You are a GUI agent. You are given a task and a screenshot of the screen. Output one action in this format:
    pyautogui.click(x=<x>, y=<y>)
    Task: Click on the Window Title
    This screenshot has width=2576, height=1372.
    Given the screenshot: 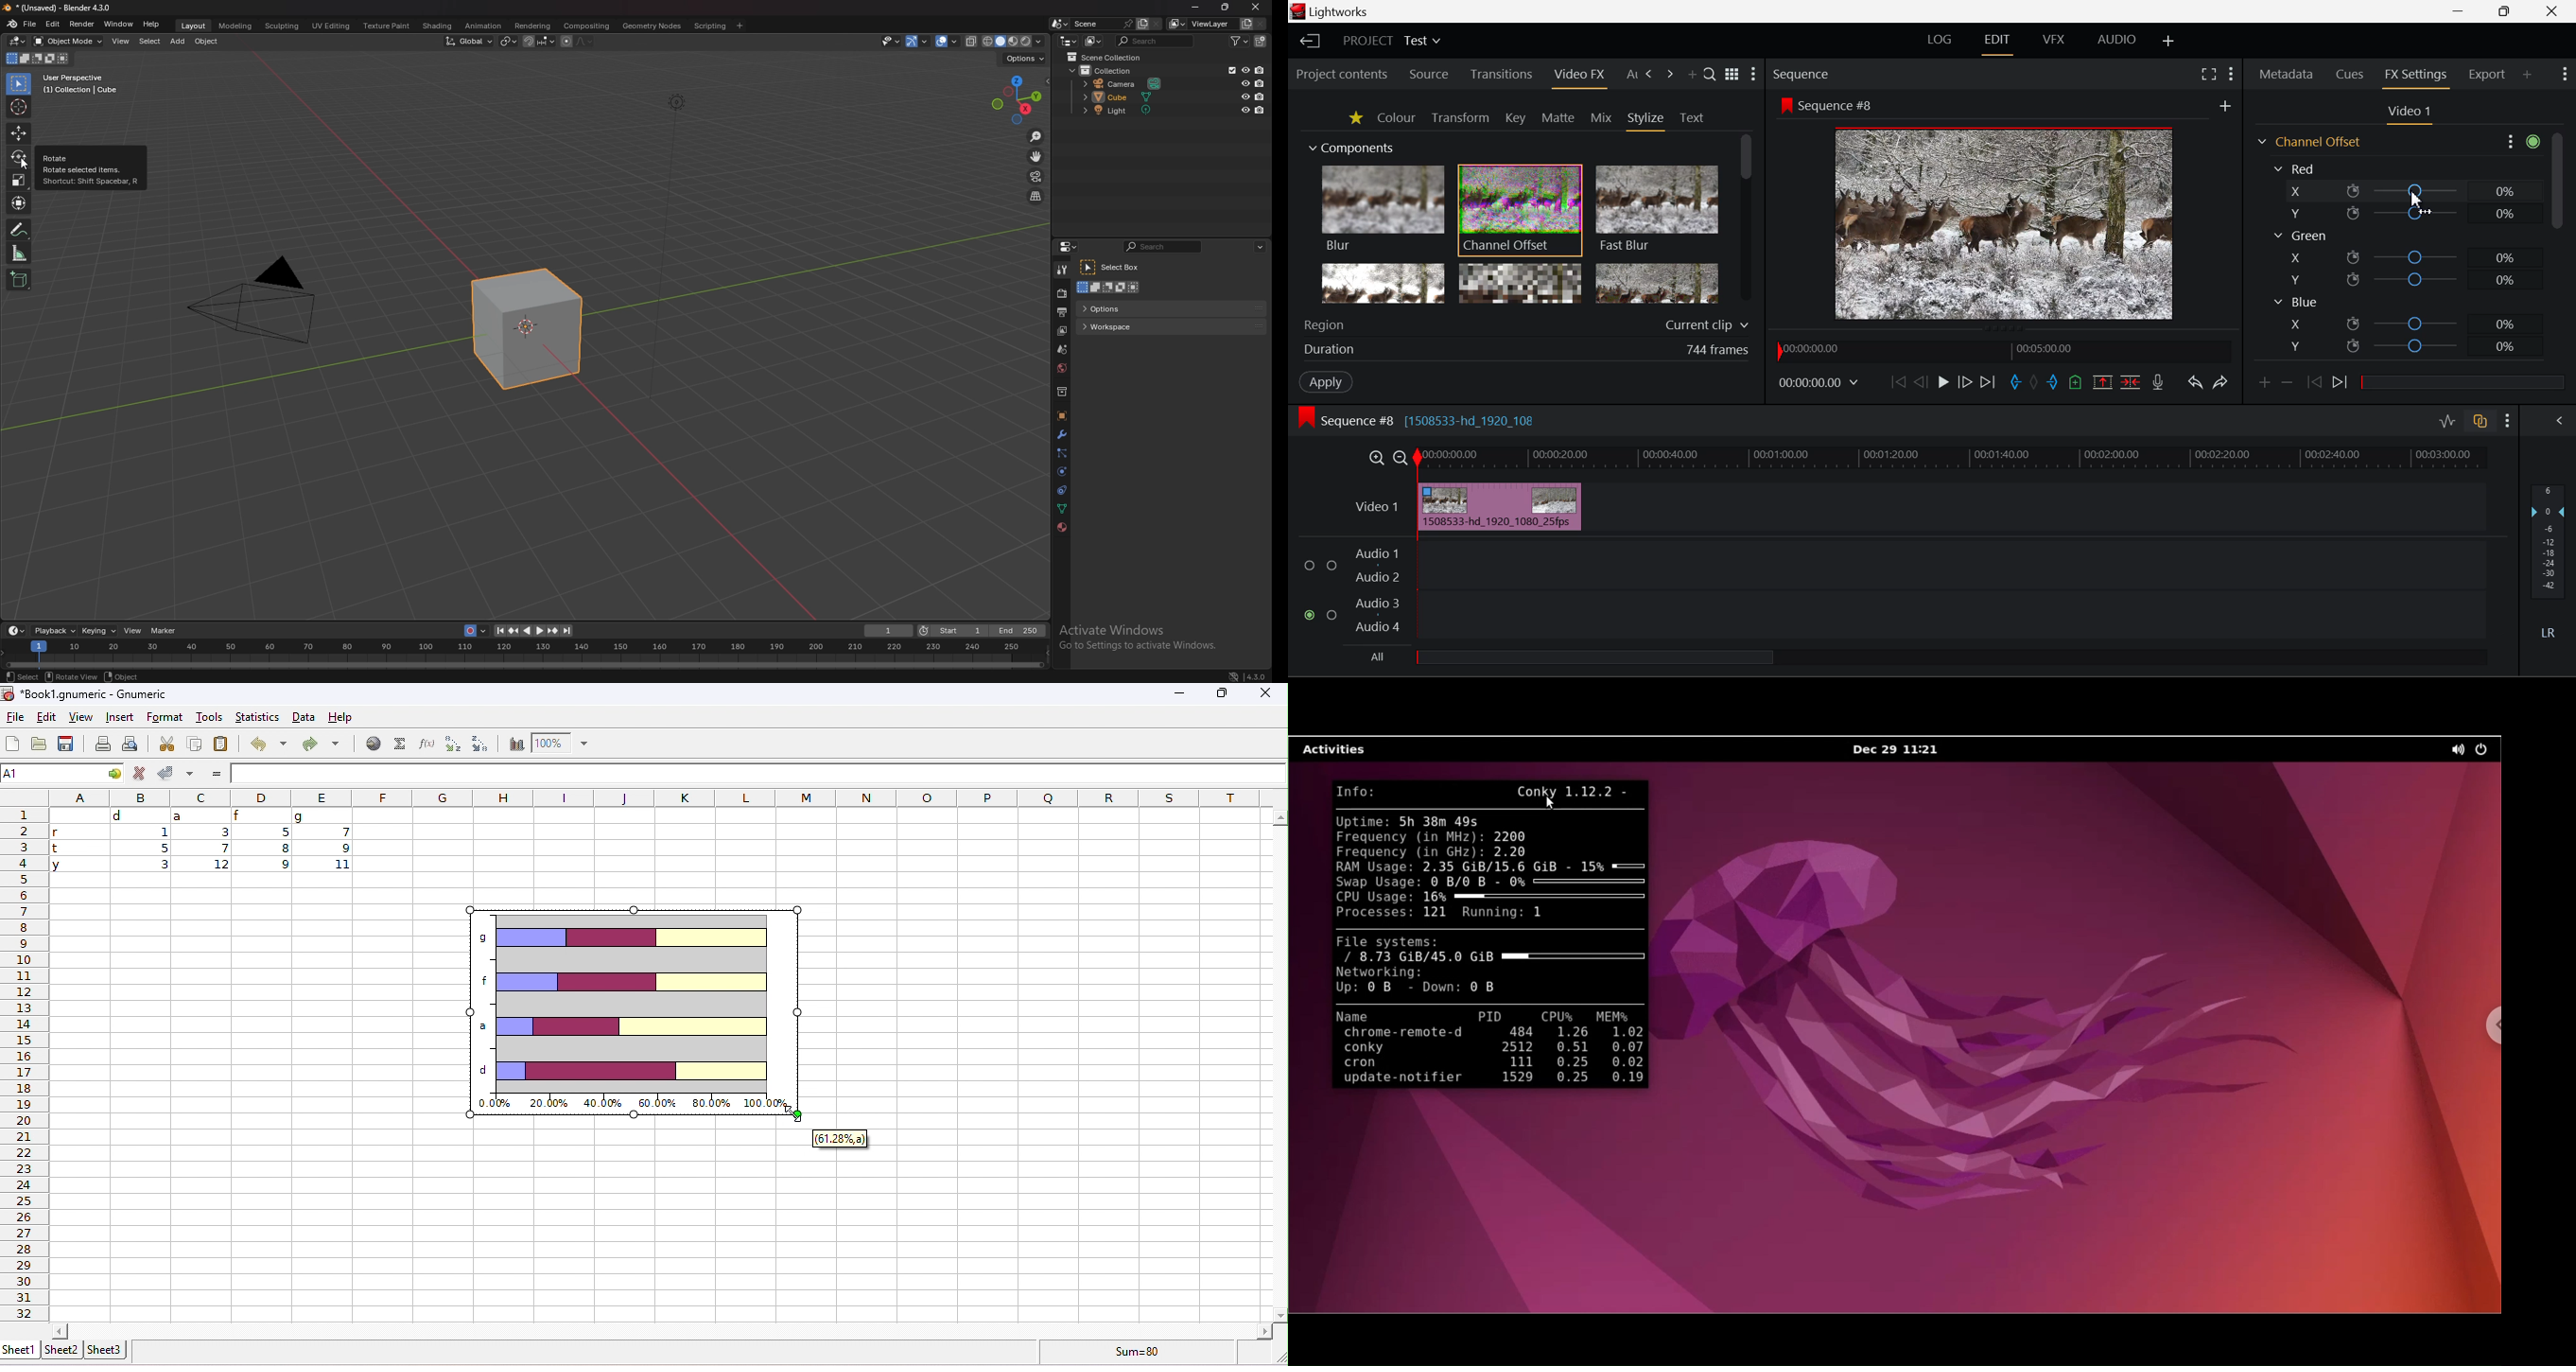 What is the action you would take?
    pyautogui.click(x=1339, y=12)
    